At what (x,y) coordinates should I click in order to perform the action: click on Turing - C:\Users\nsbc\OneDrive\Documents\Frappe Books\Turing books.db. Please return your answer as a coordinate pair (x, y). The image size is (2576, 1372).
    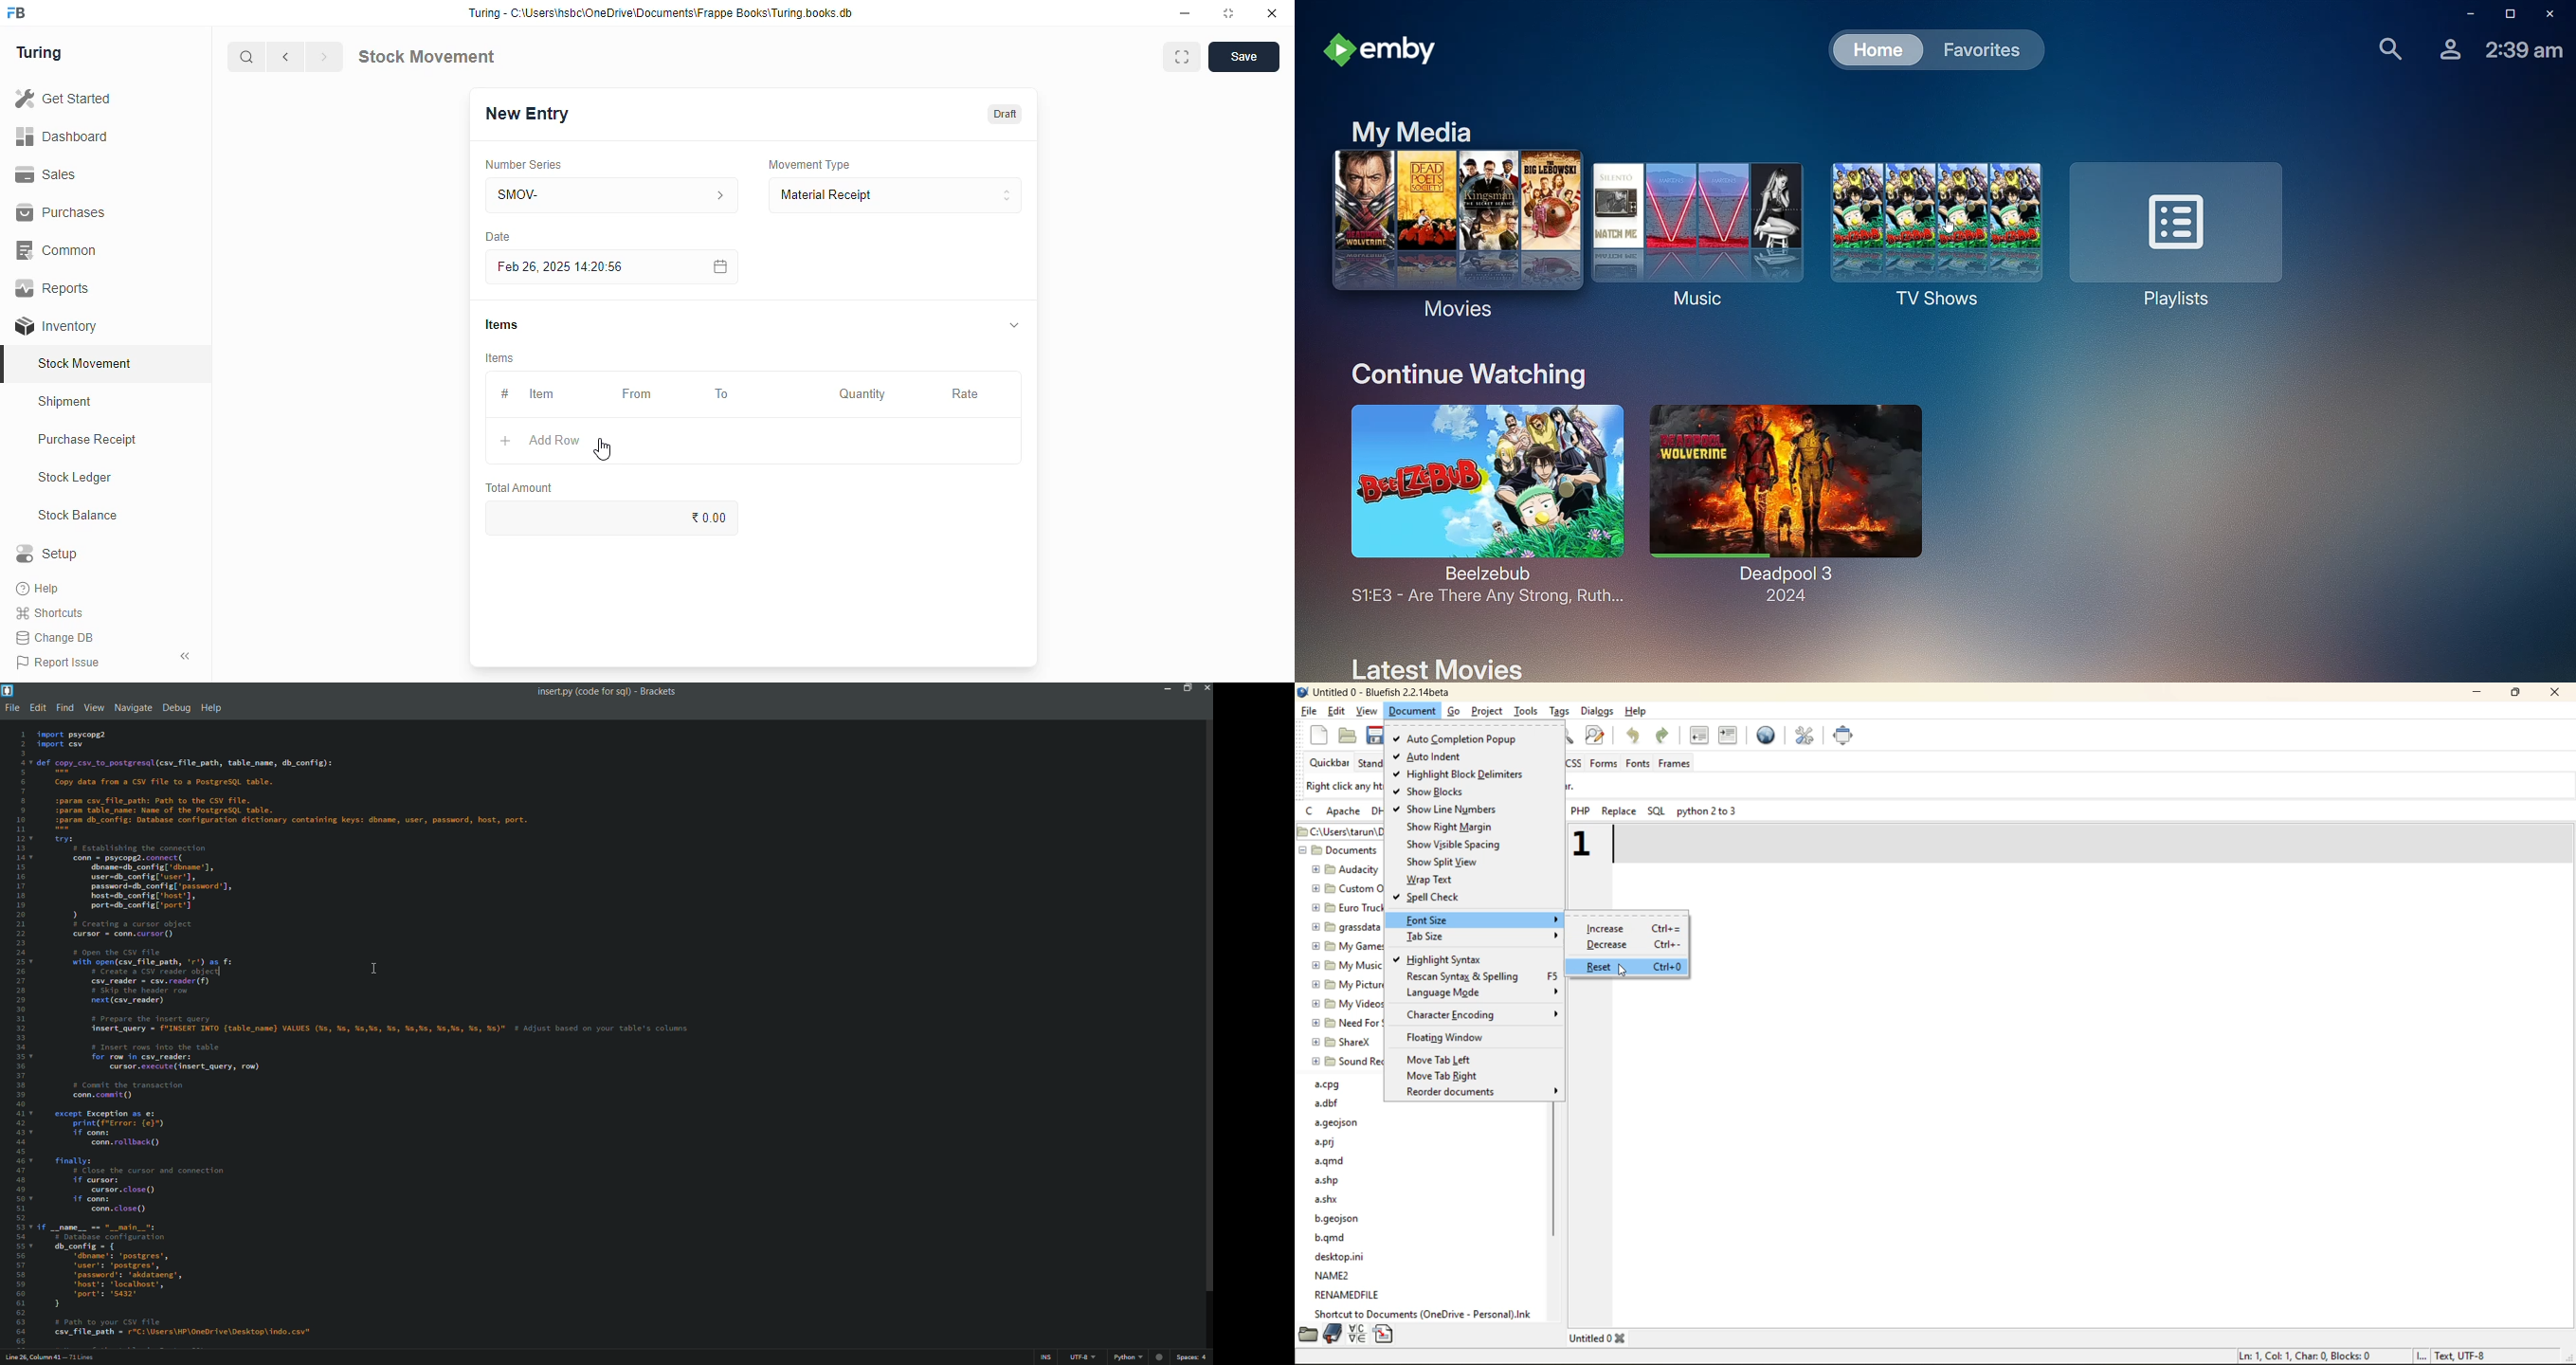
    Looking at the image, I should click on (662, 13).